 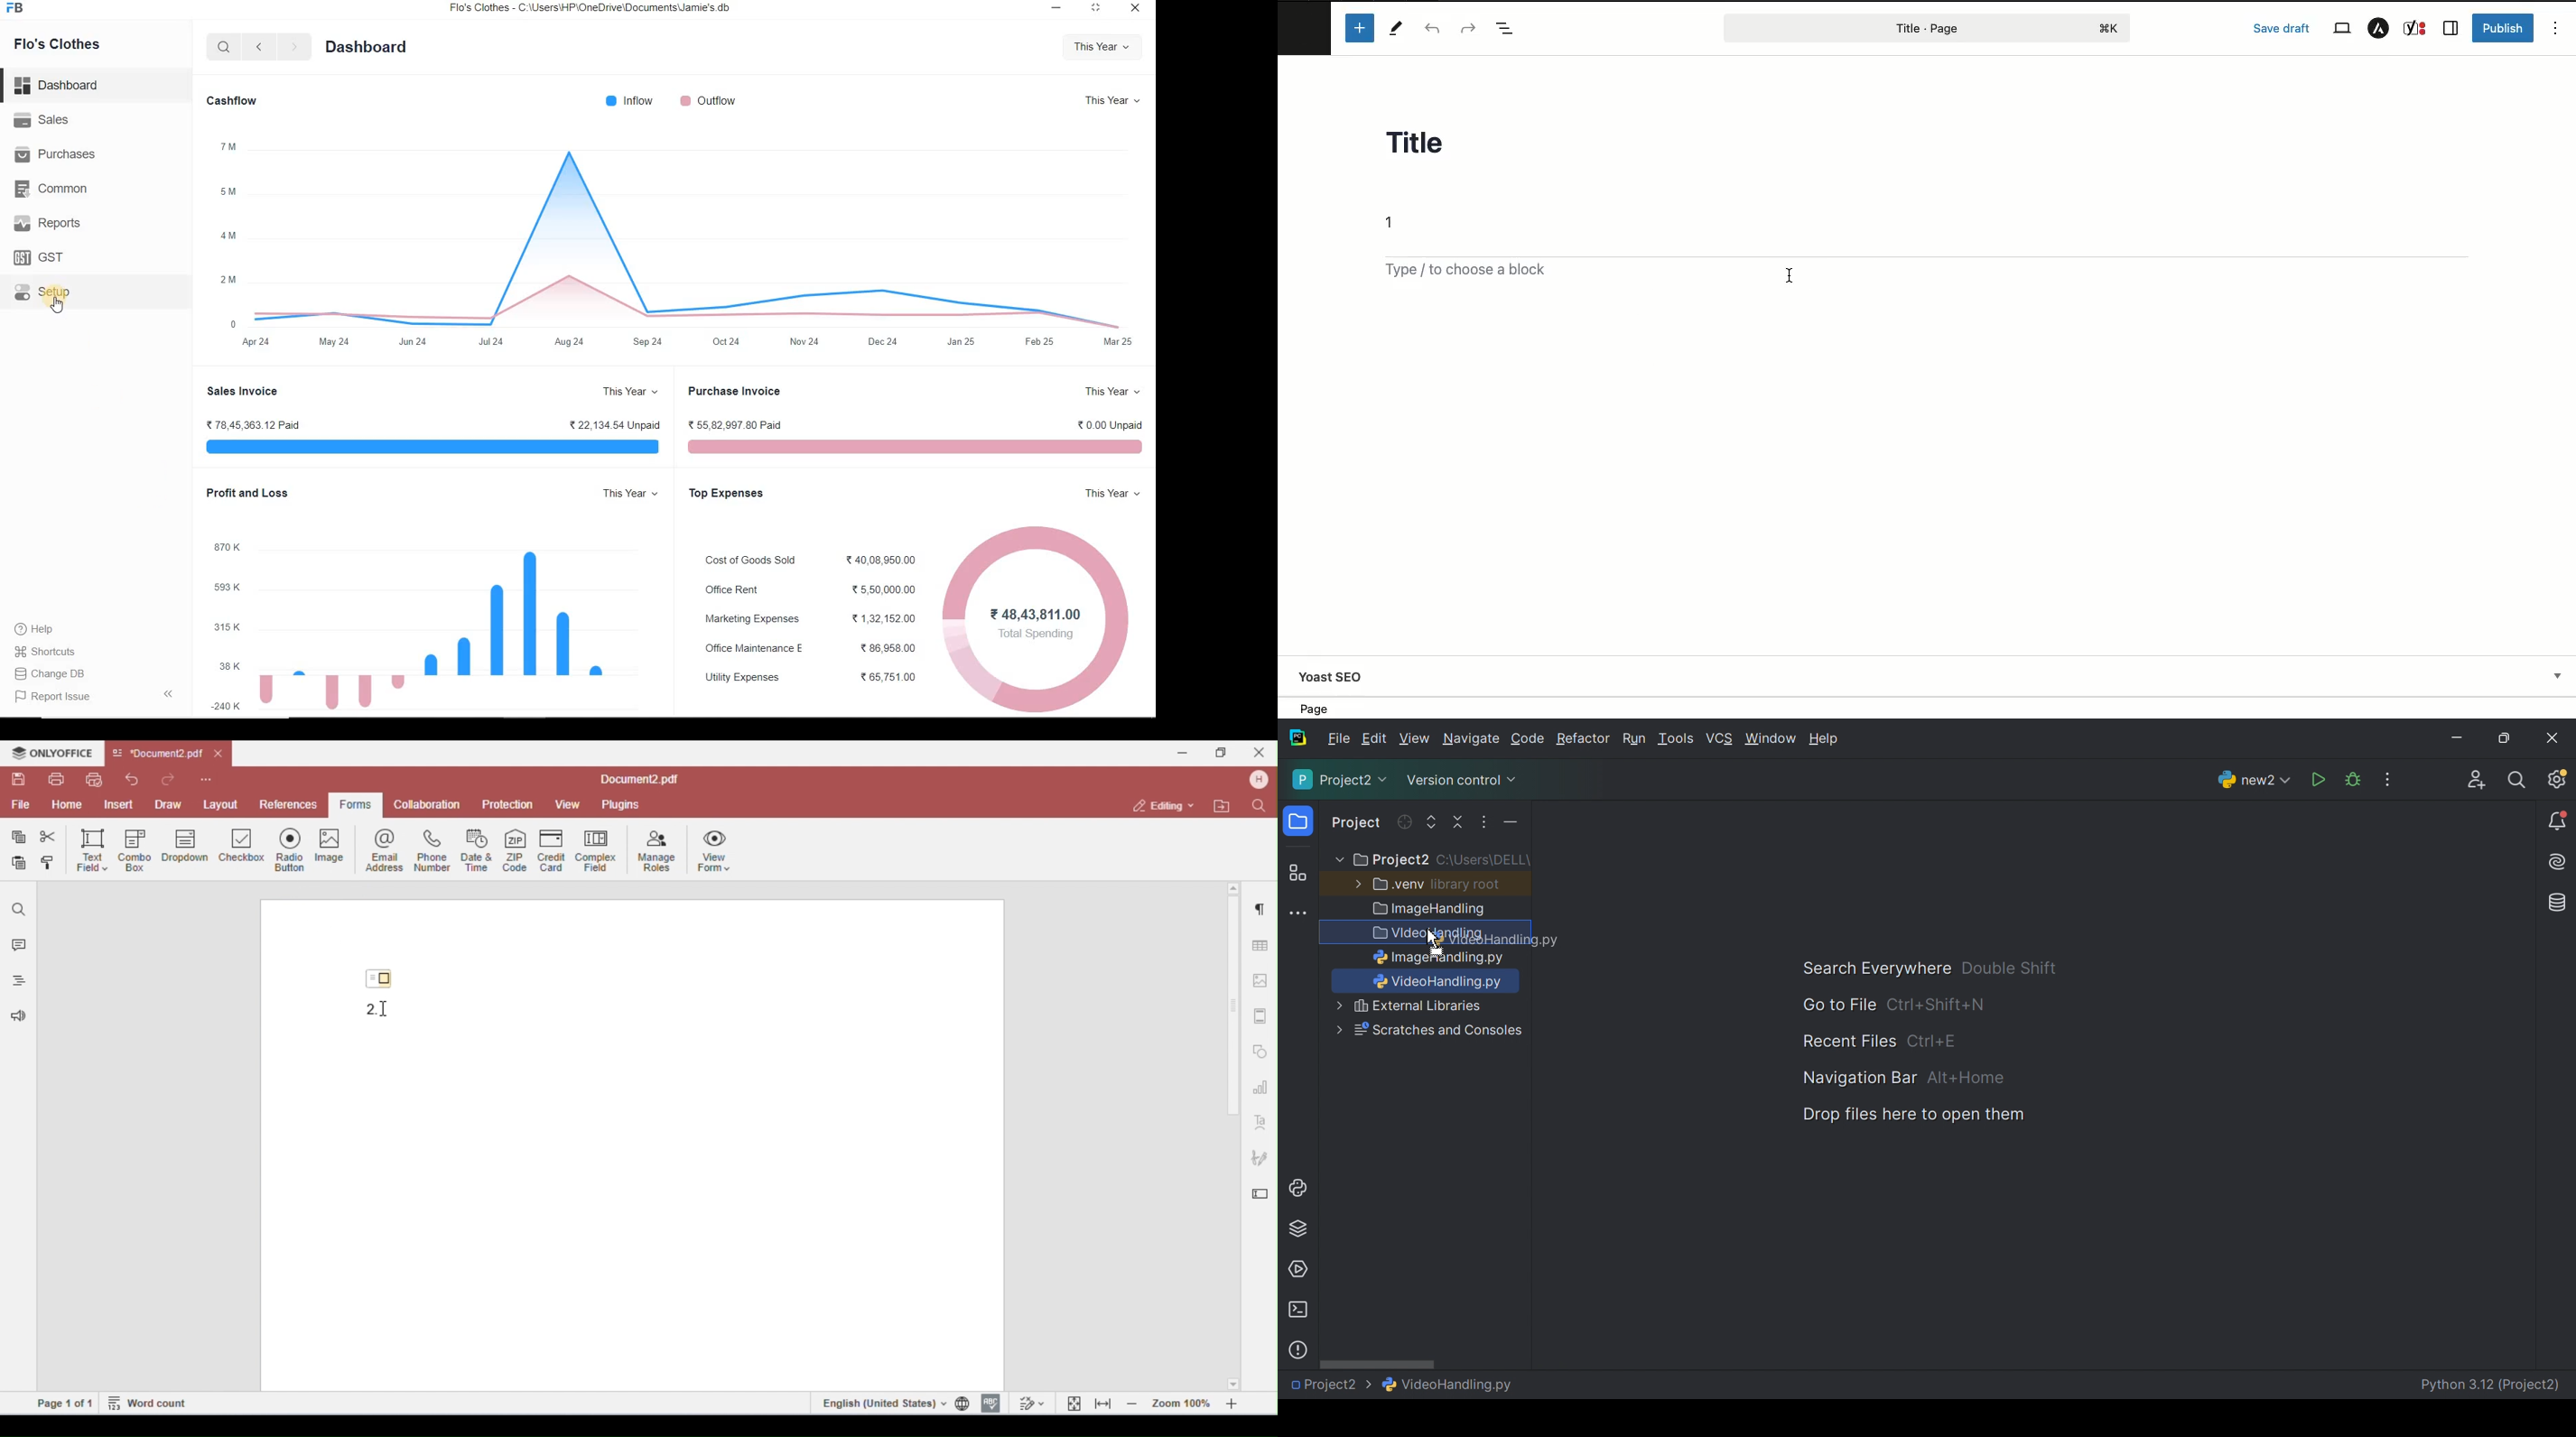 I want to click on Line Graph, so click(x=699, y=233).